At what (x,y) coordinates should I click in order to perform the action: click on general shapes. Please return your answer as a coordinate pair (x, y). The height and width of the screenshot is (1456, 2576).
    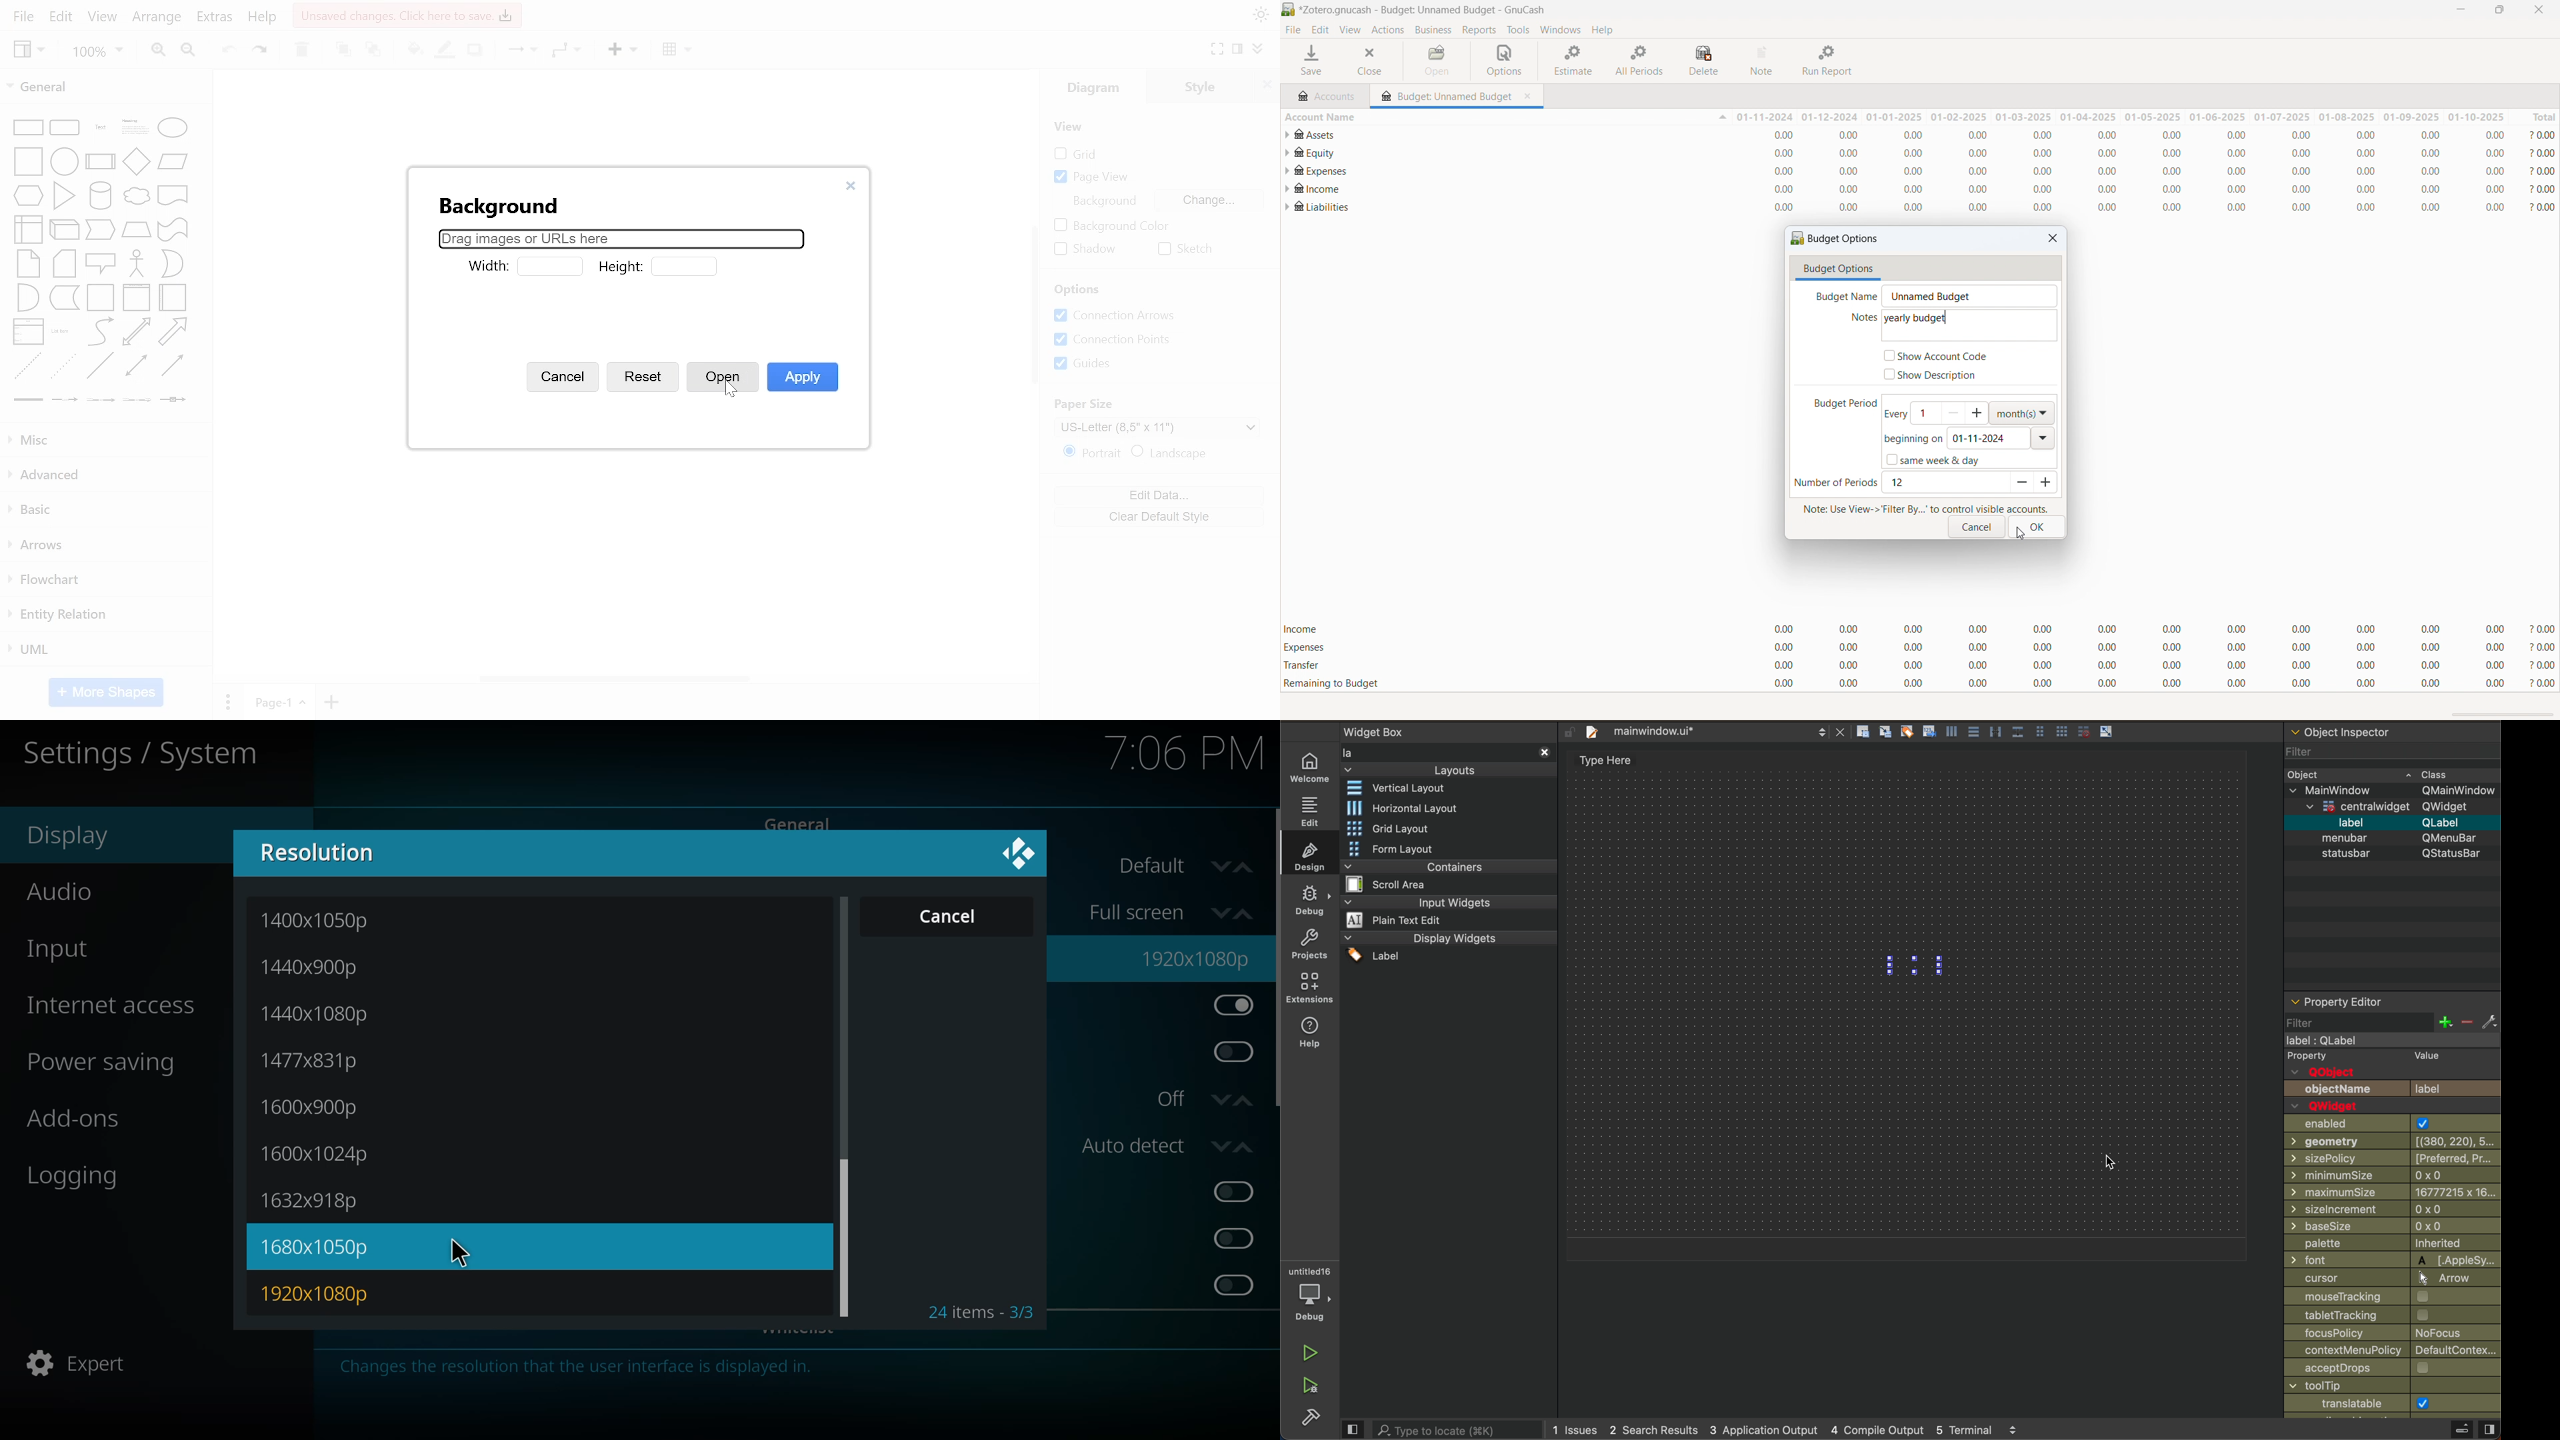
    Looking at the image, I should click on (173, 161).